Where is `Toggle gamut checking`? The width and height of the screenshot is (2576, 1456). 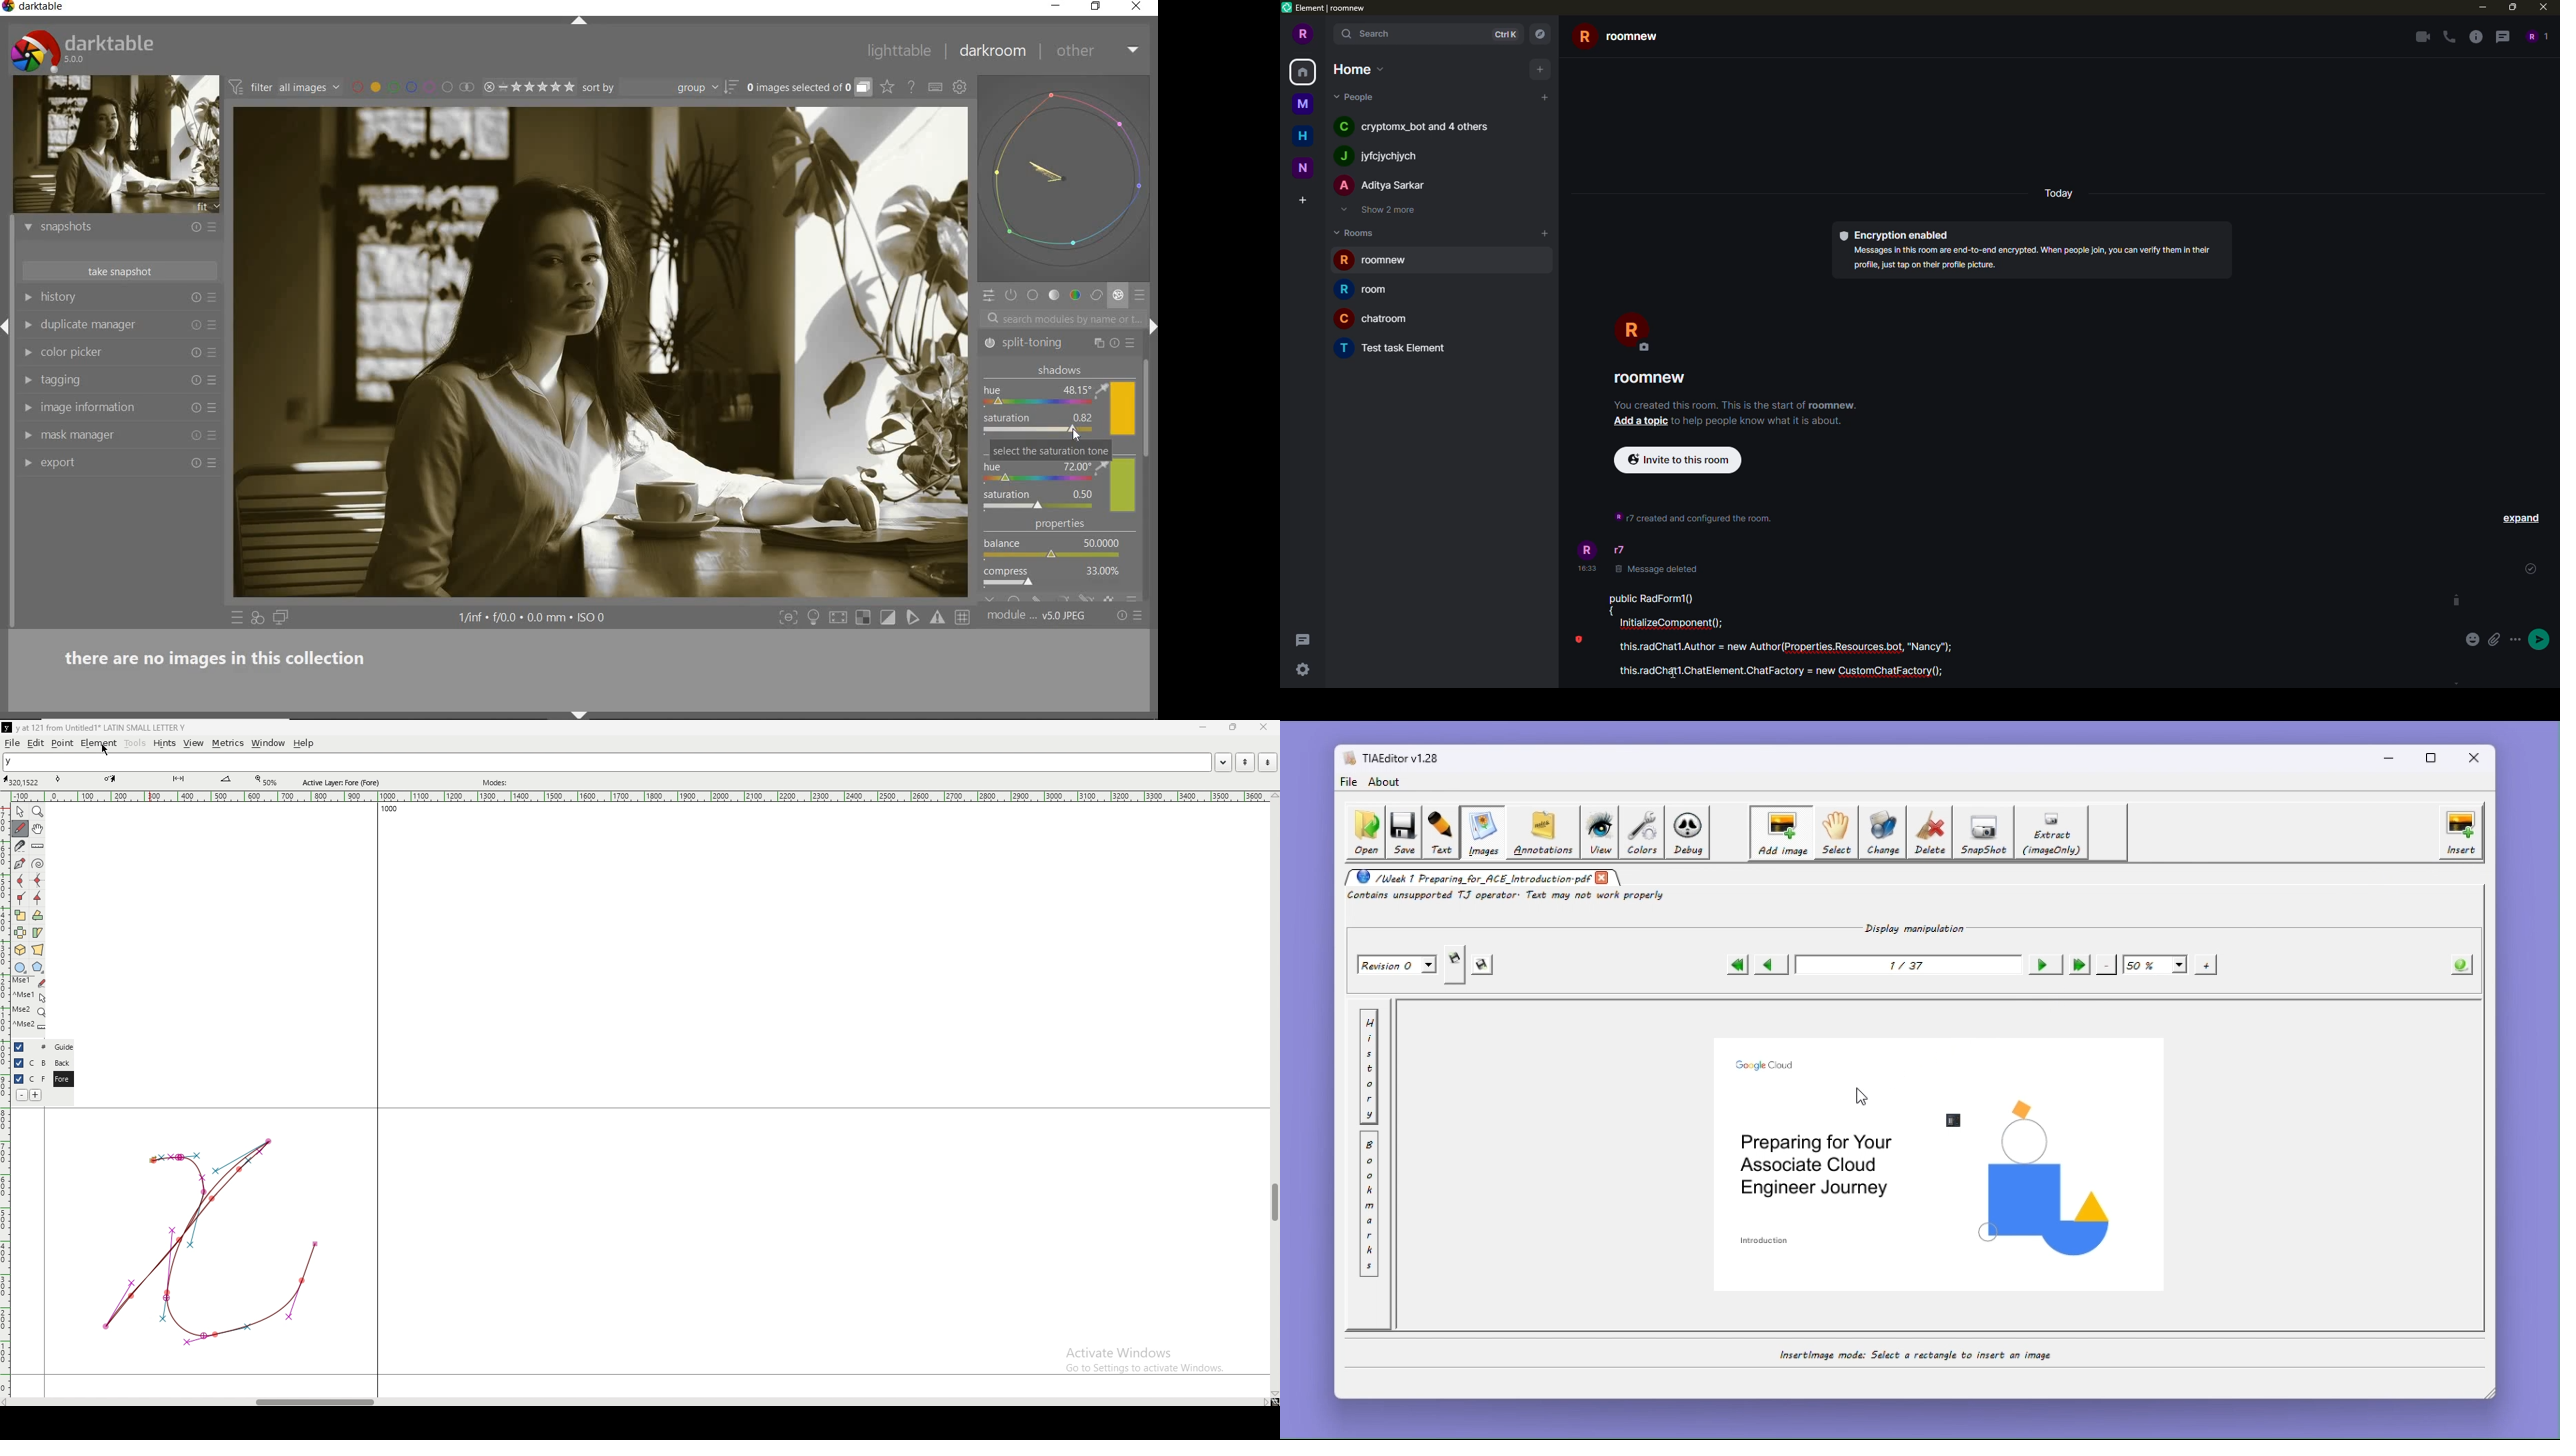
Toggle gamut checking is located at coordinates (937, 618).